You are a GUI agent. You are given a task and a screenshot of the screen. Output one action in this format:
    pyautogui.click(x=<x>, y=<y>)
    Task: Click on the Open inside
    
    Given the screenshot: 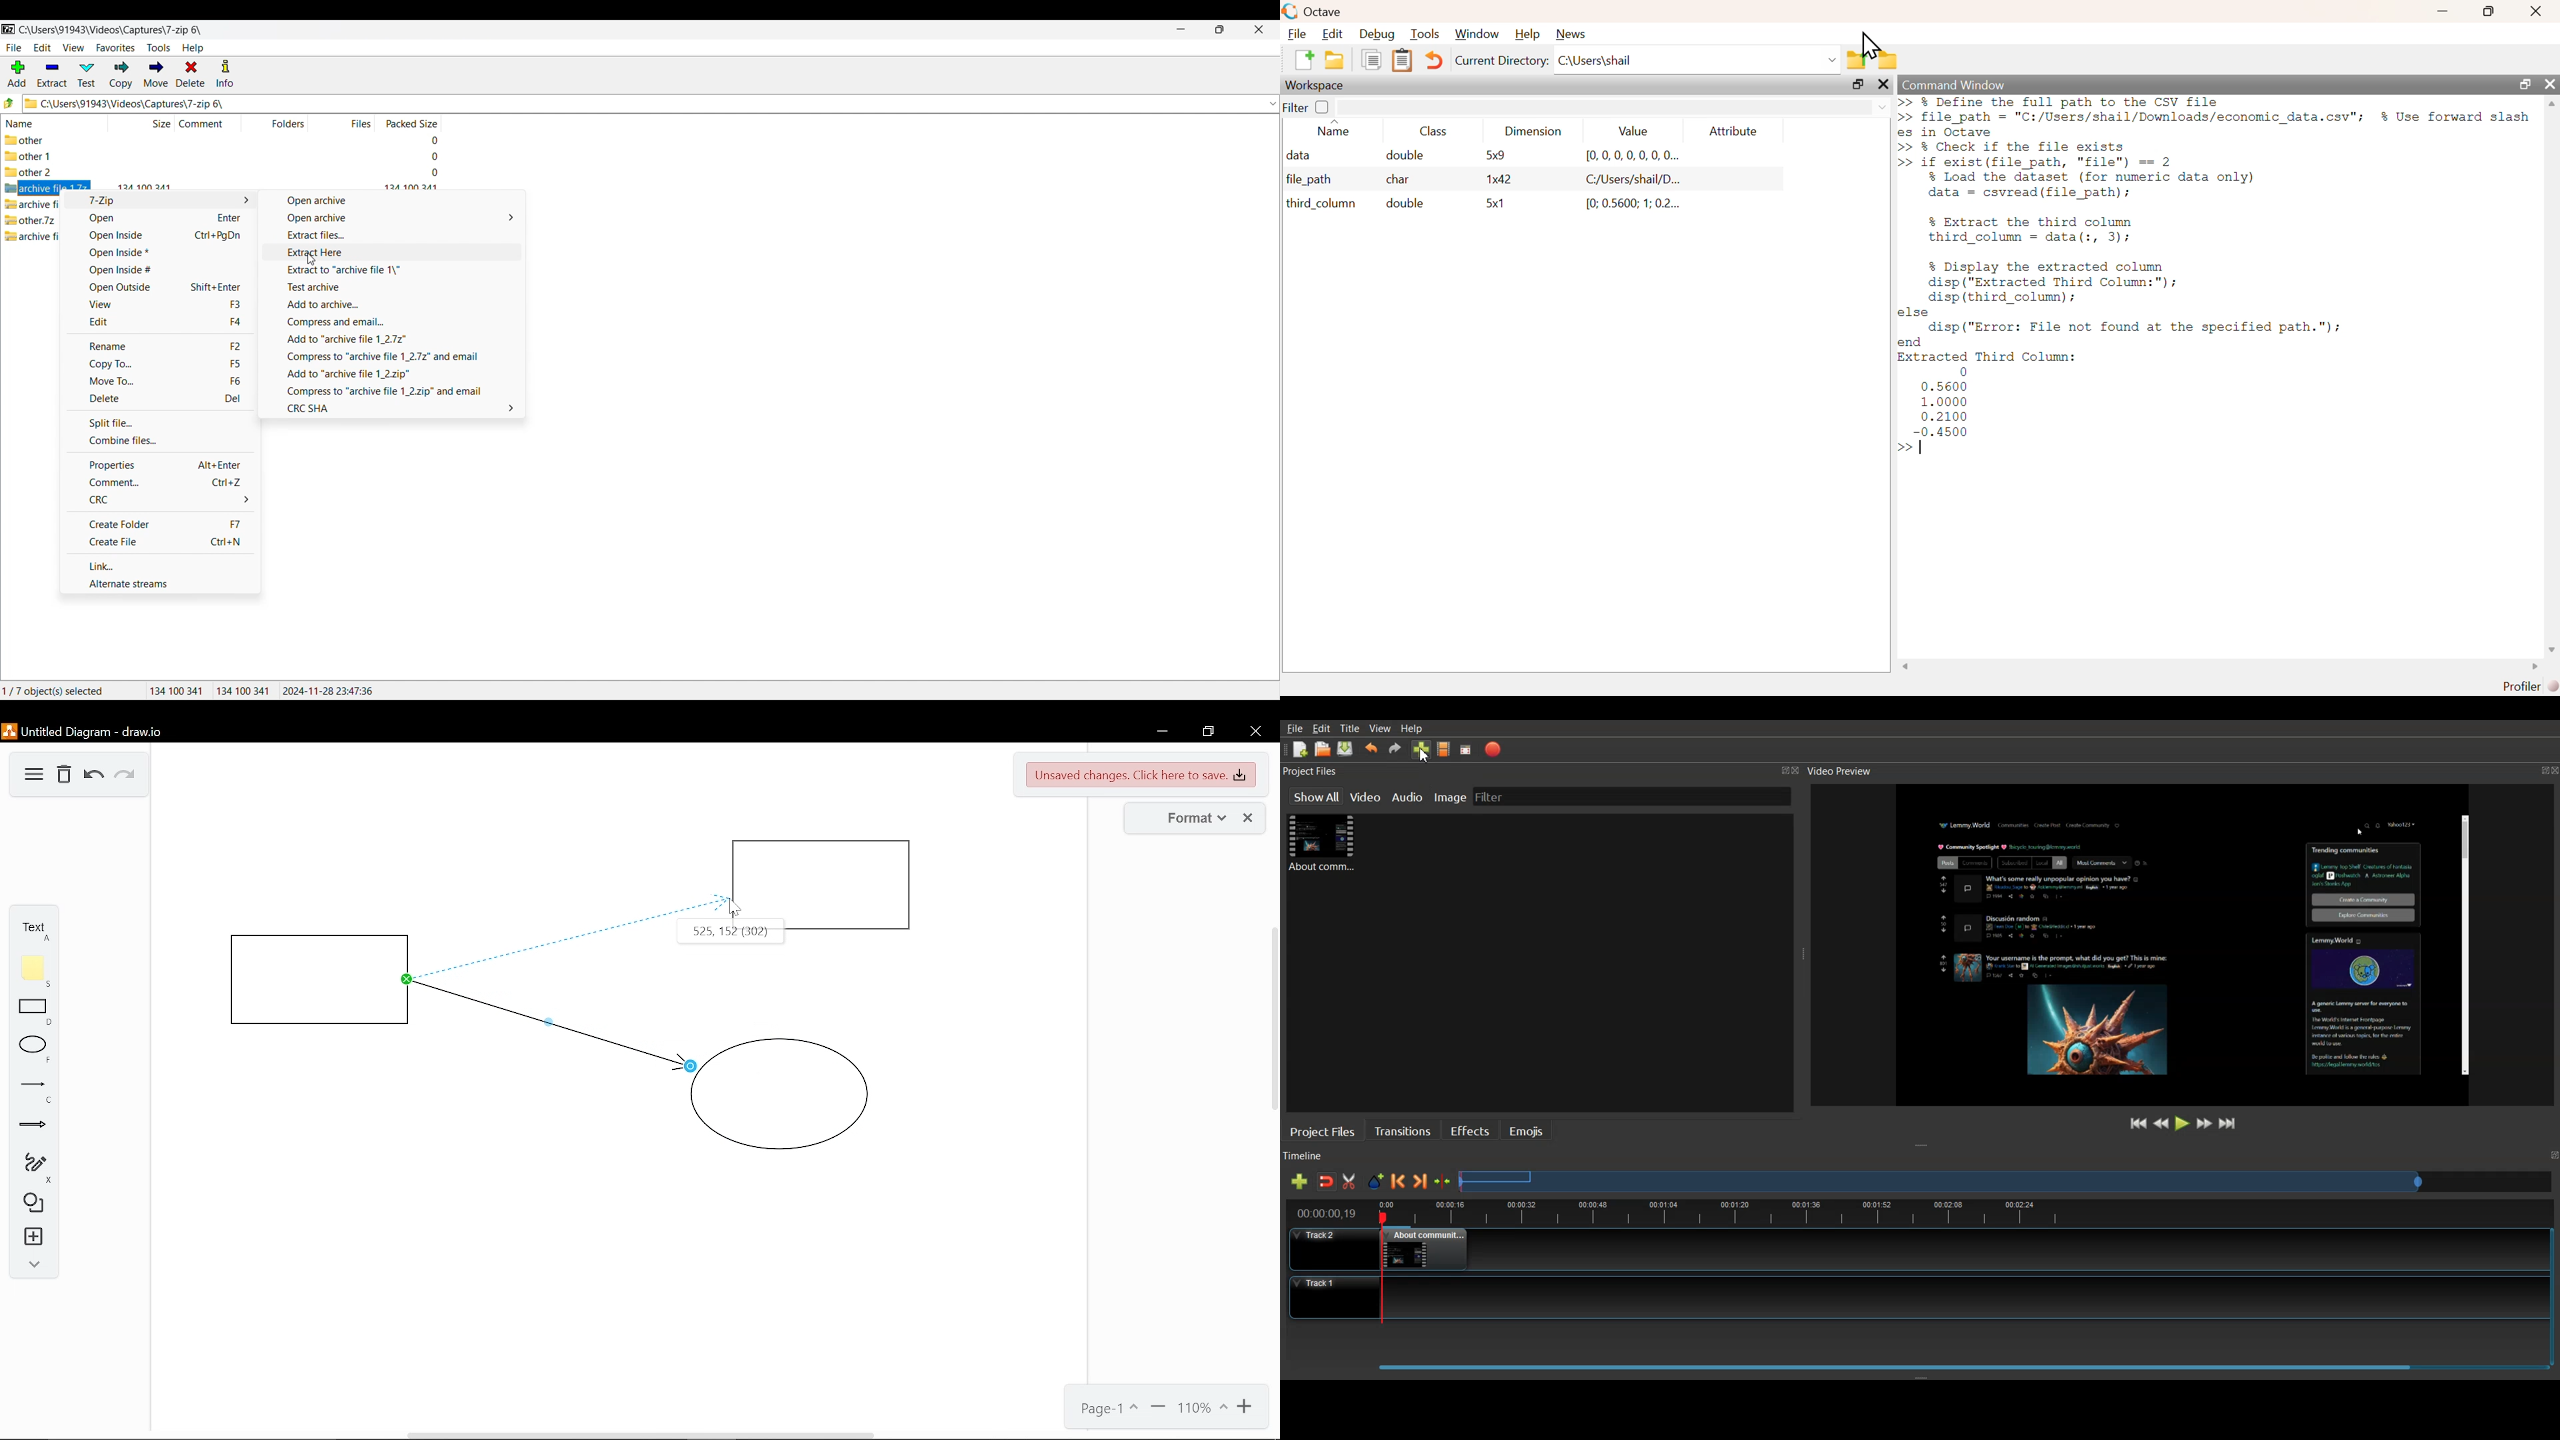 What is the action you would take?
    pyautogui.click(x=159, y=235)
    